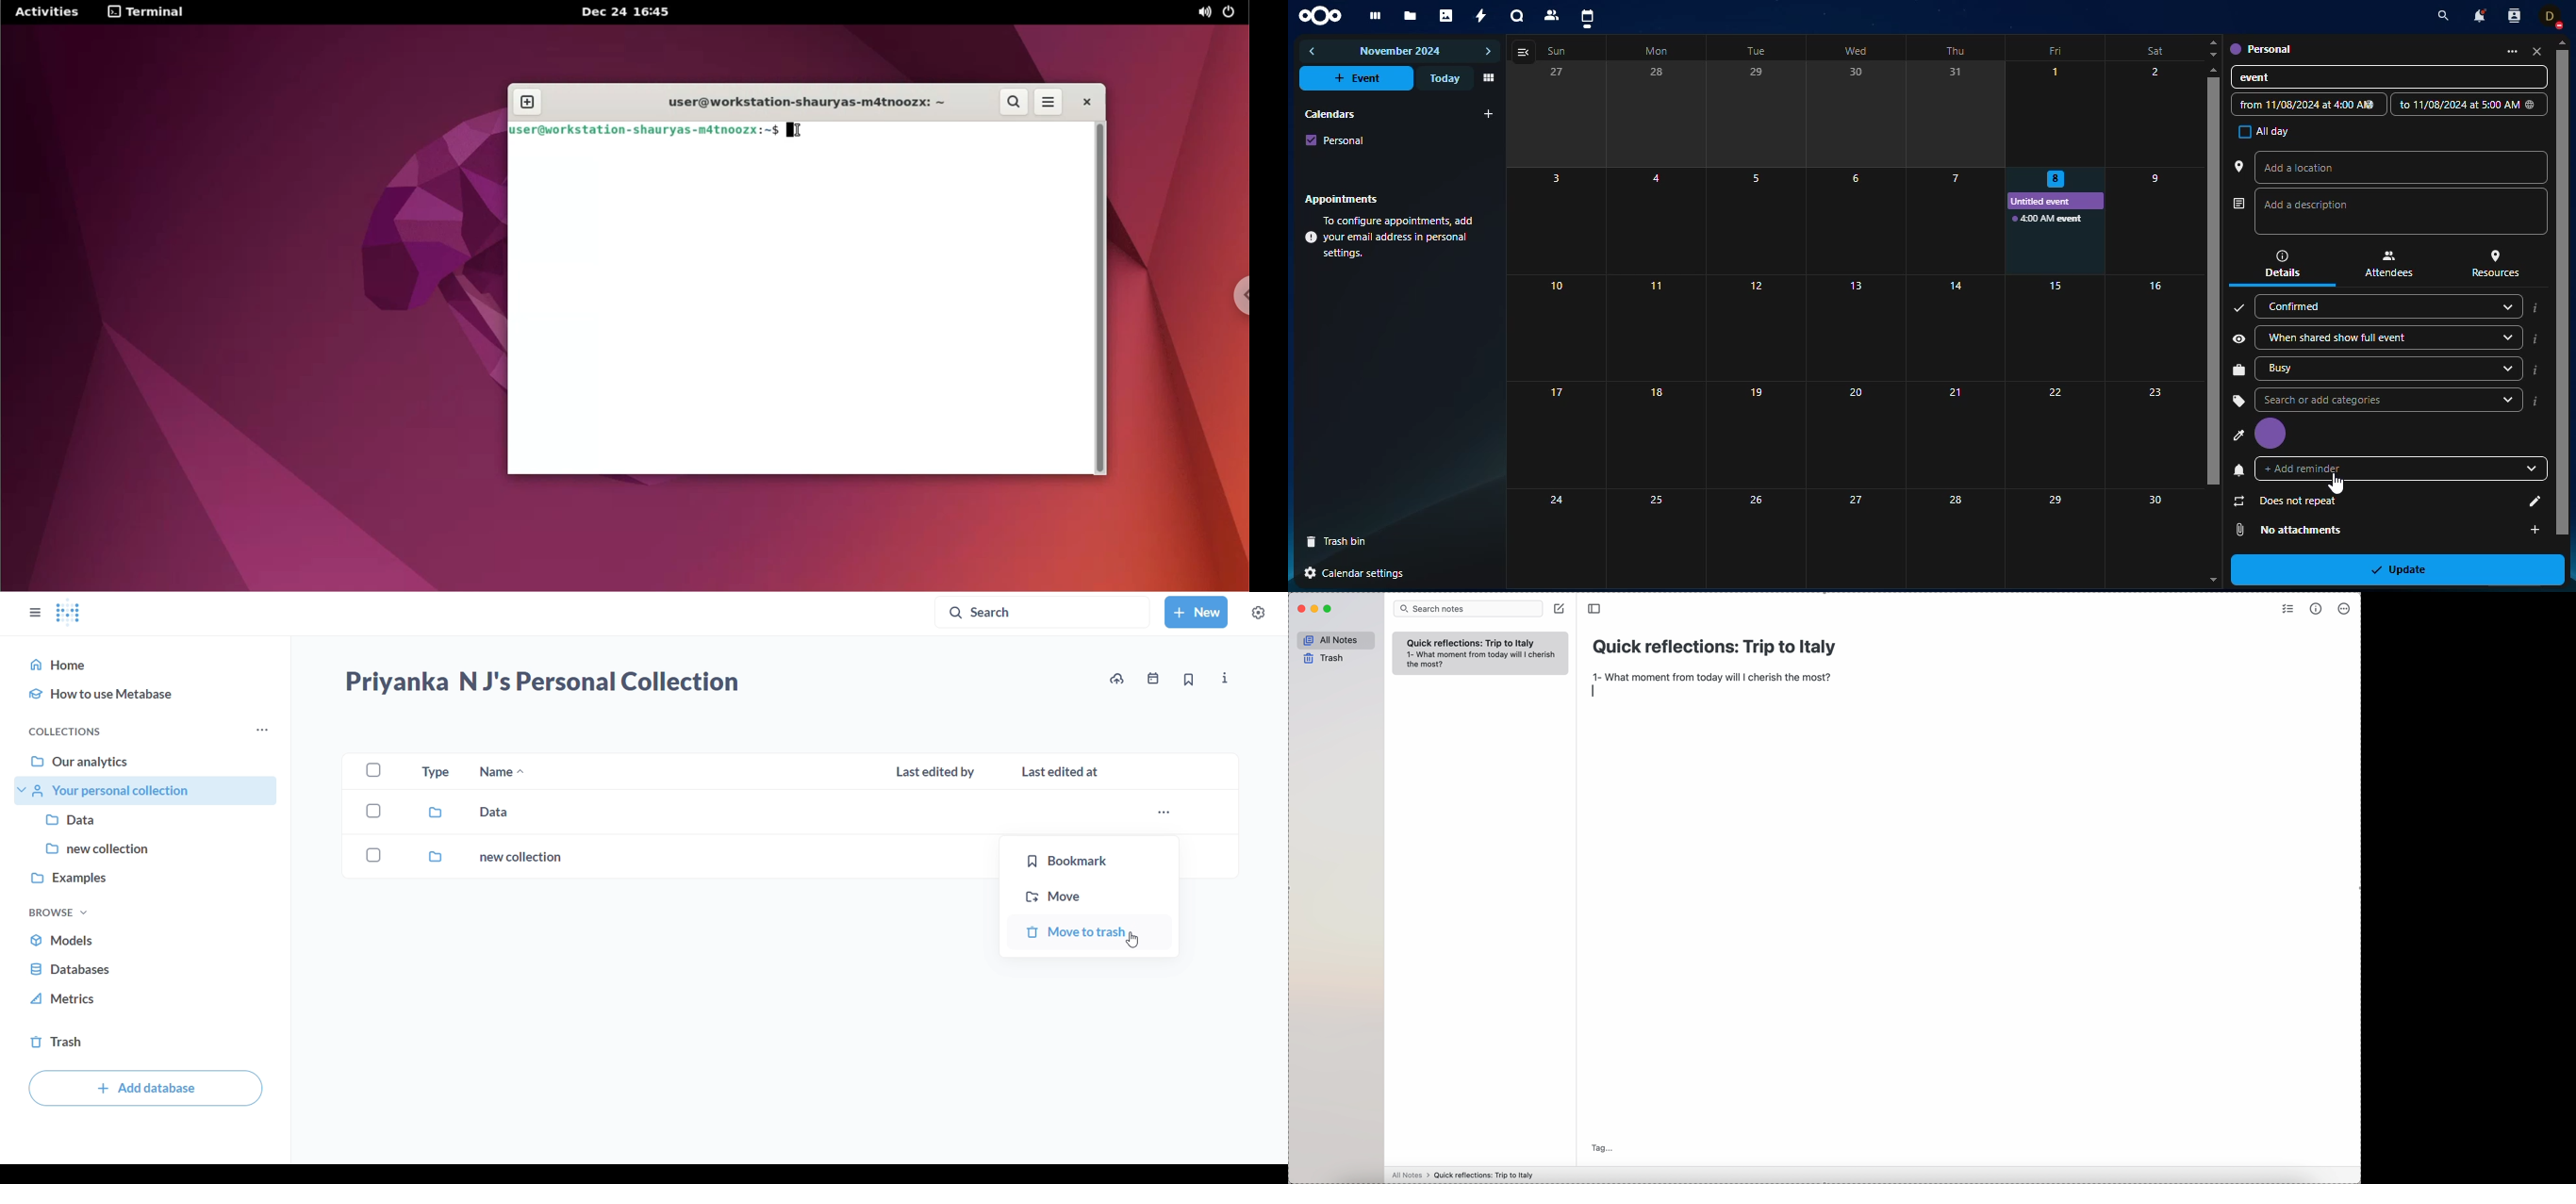 This screenshot has height=1204, width=2576. Describe the element at coordinates (1754, 538) in the screenshot. I see `26` at that location.